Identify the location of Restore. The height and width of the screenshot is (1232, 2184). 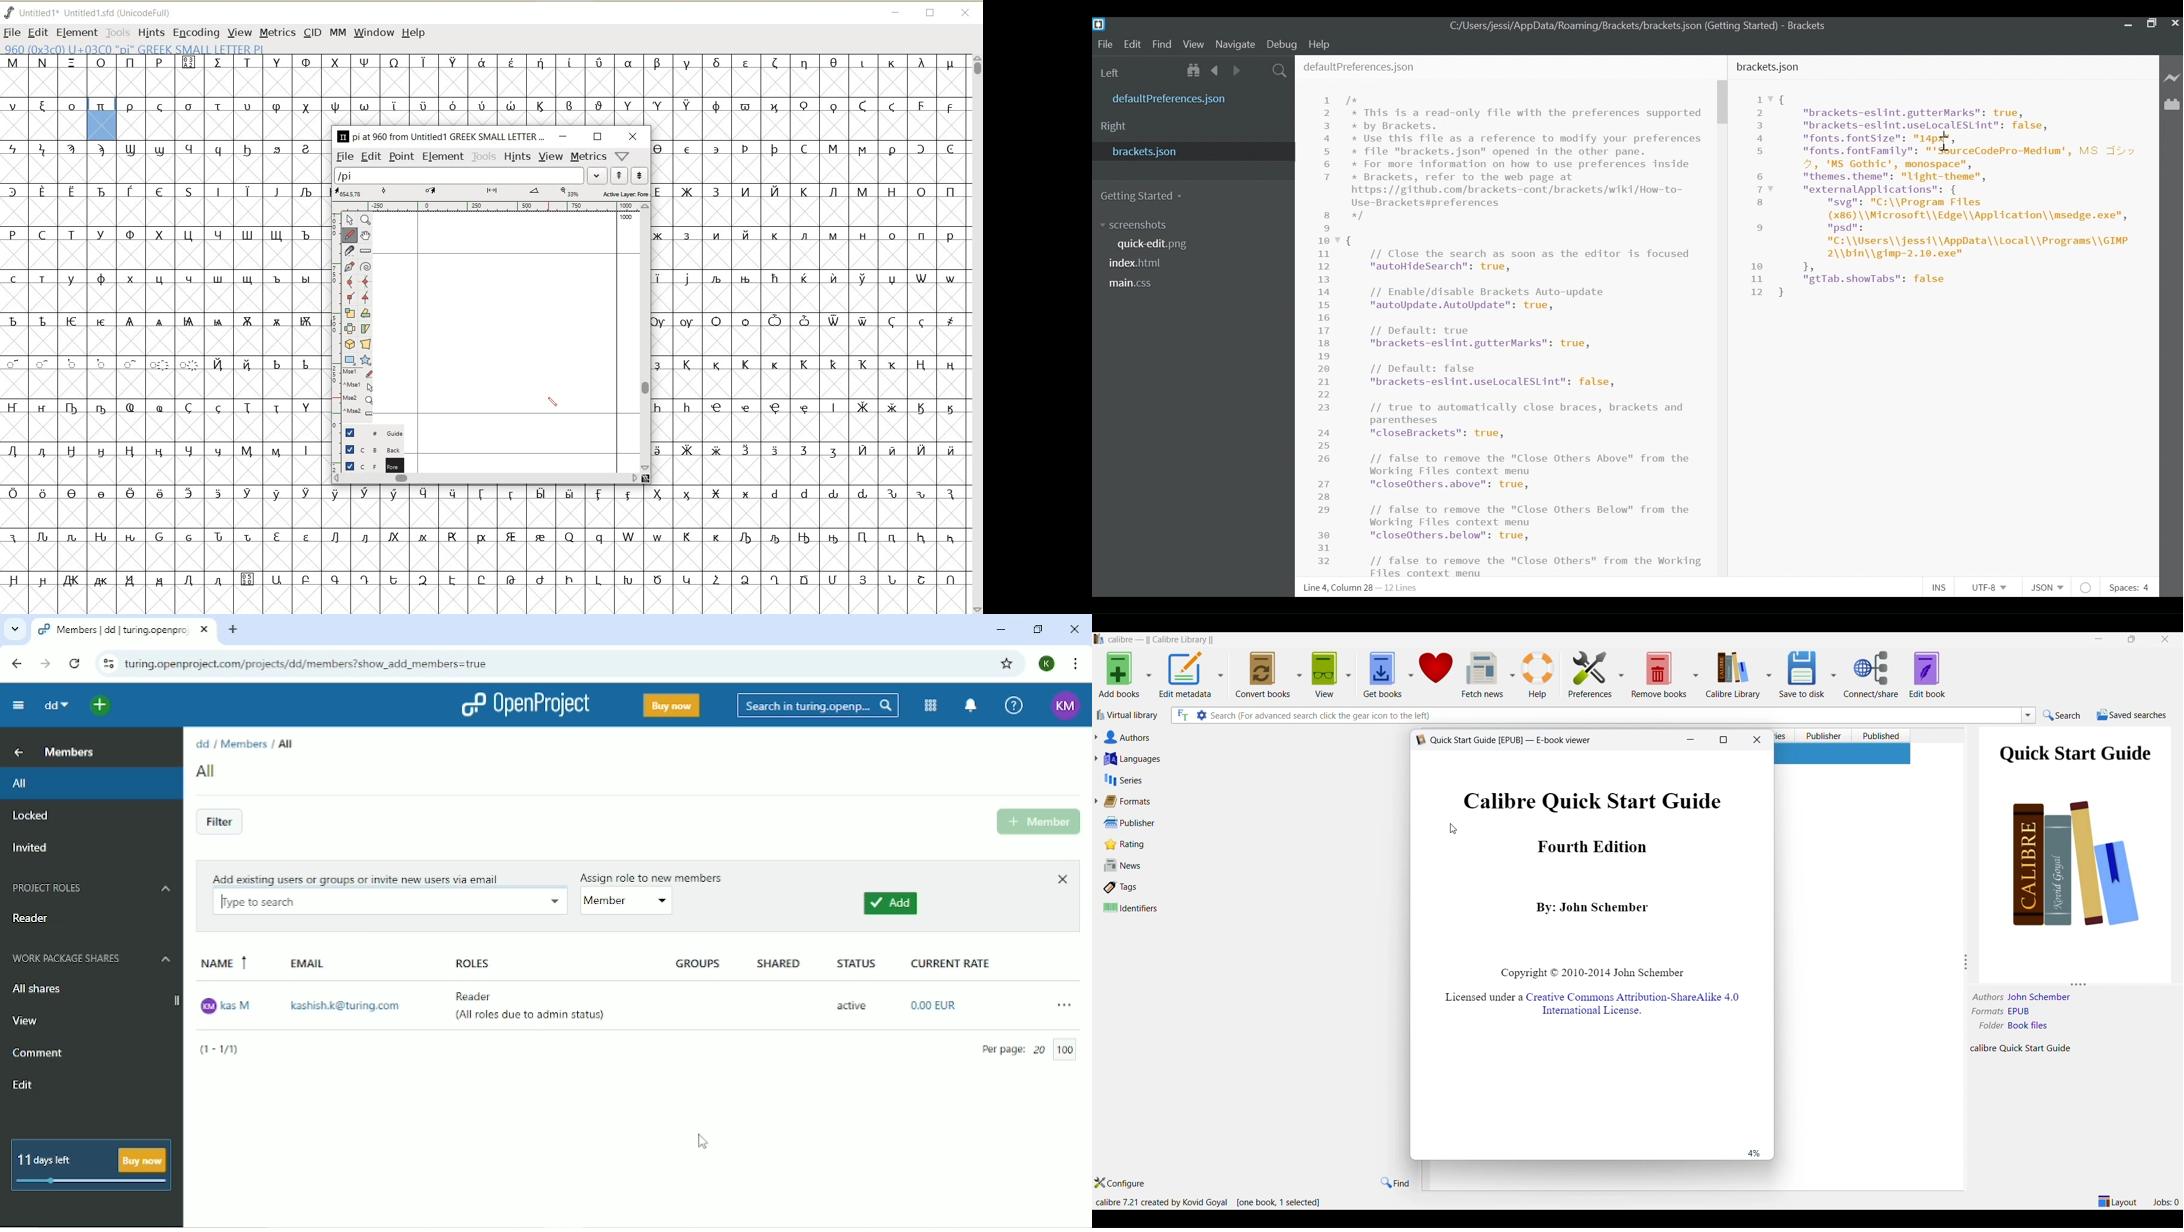
(2151, 22).